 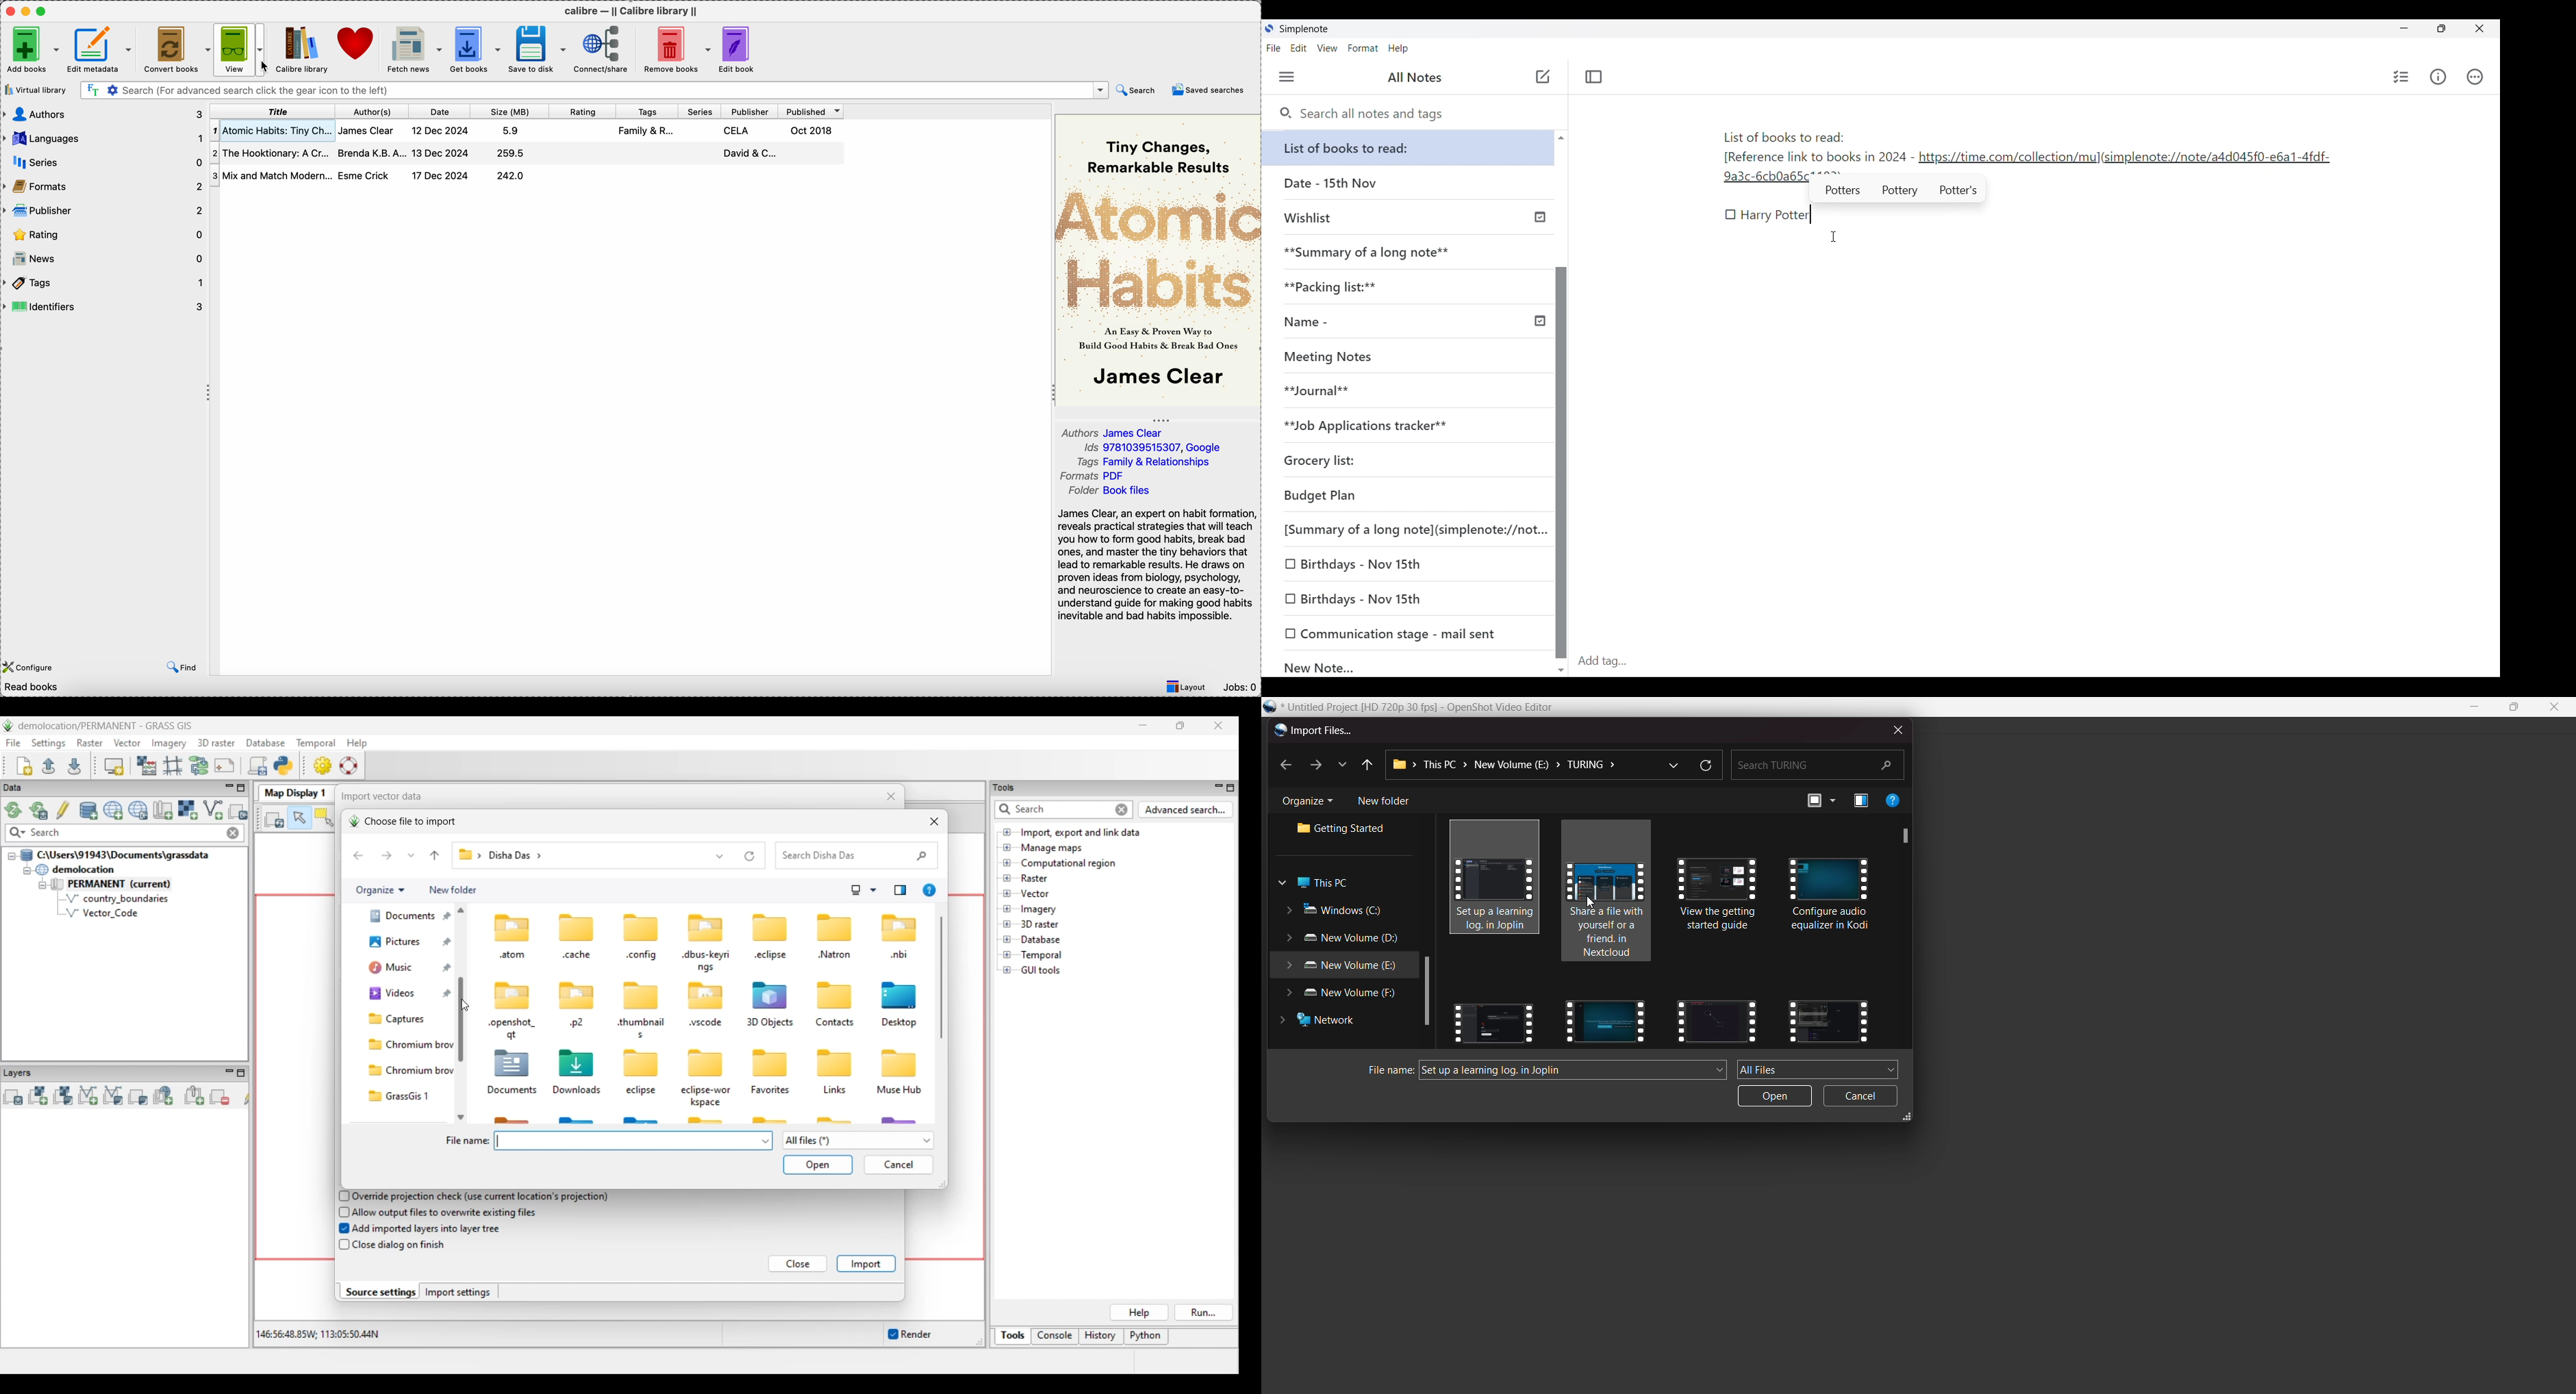 What do you see at coordinates (1341, 966) in the screenshot?
I see `new volume e` at bounding box center [1341, 966].